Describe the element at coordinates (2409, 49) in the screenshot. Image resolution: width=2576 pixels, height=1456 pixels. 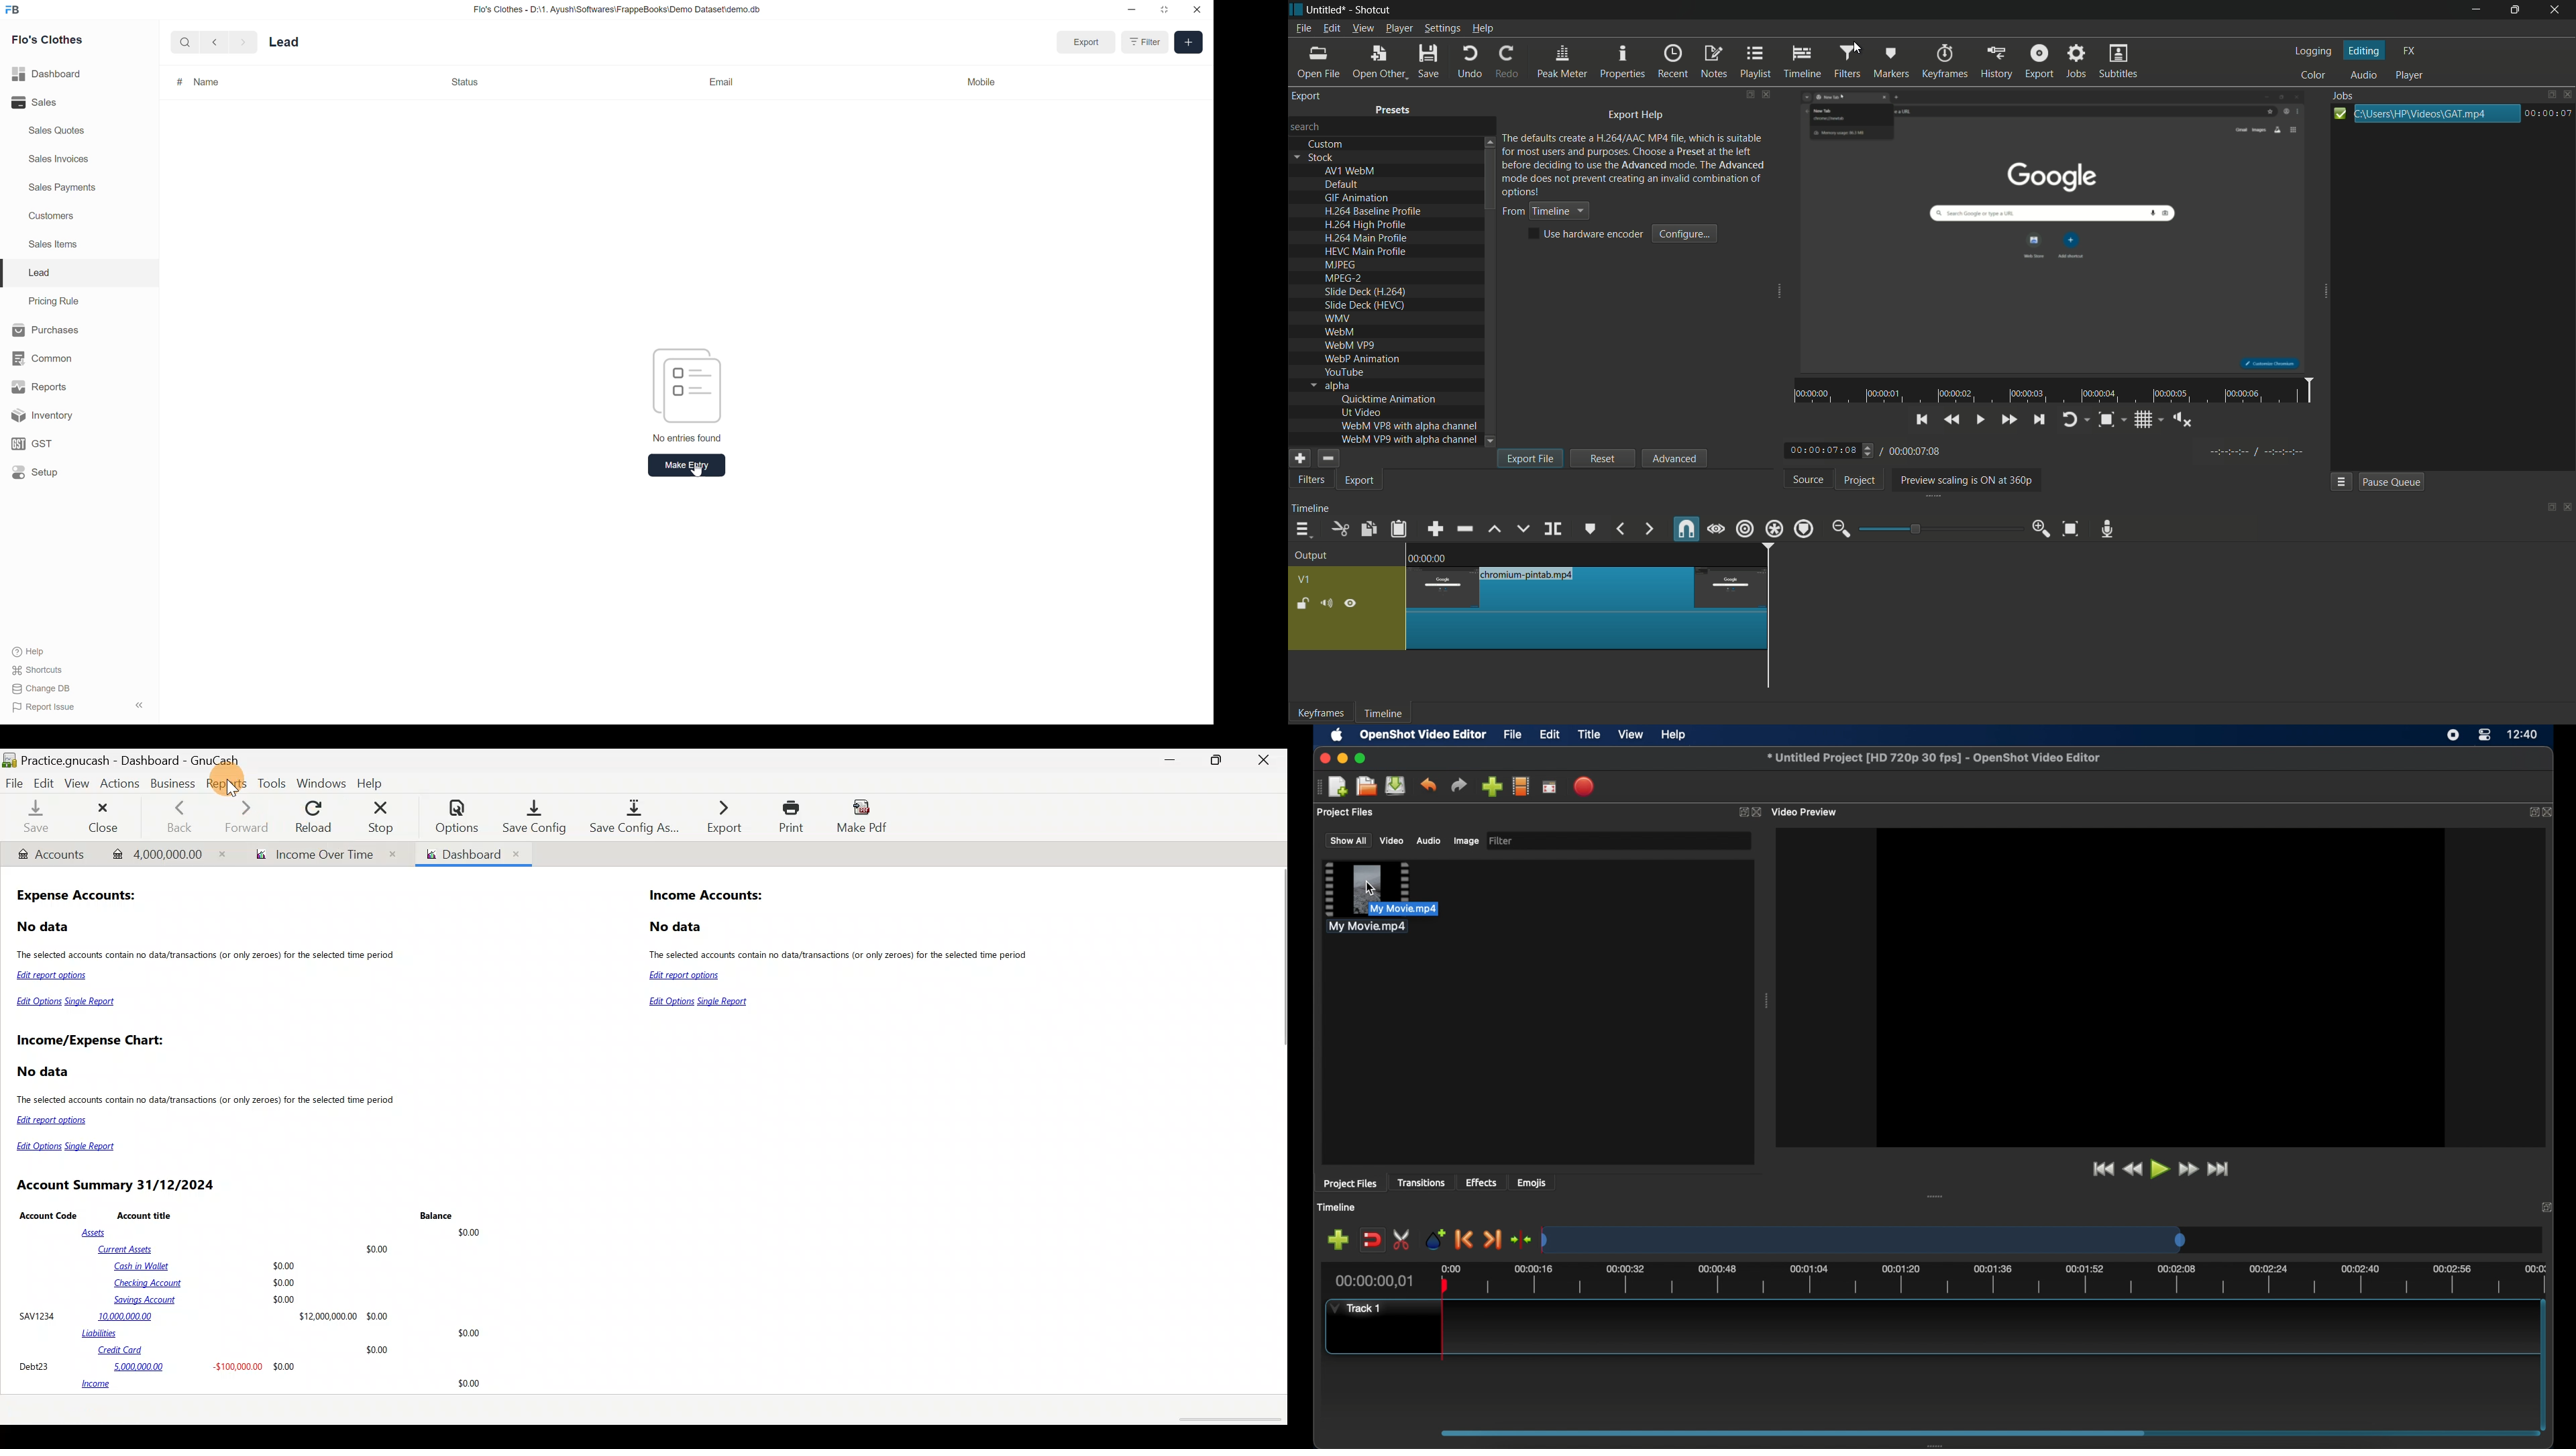
I see `` at that location.